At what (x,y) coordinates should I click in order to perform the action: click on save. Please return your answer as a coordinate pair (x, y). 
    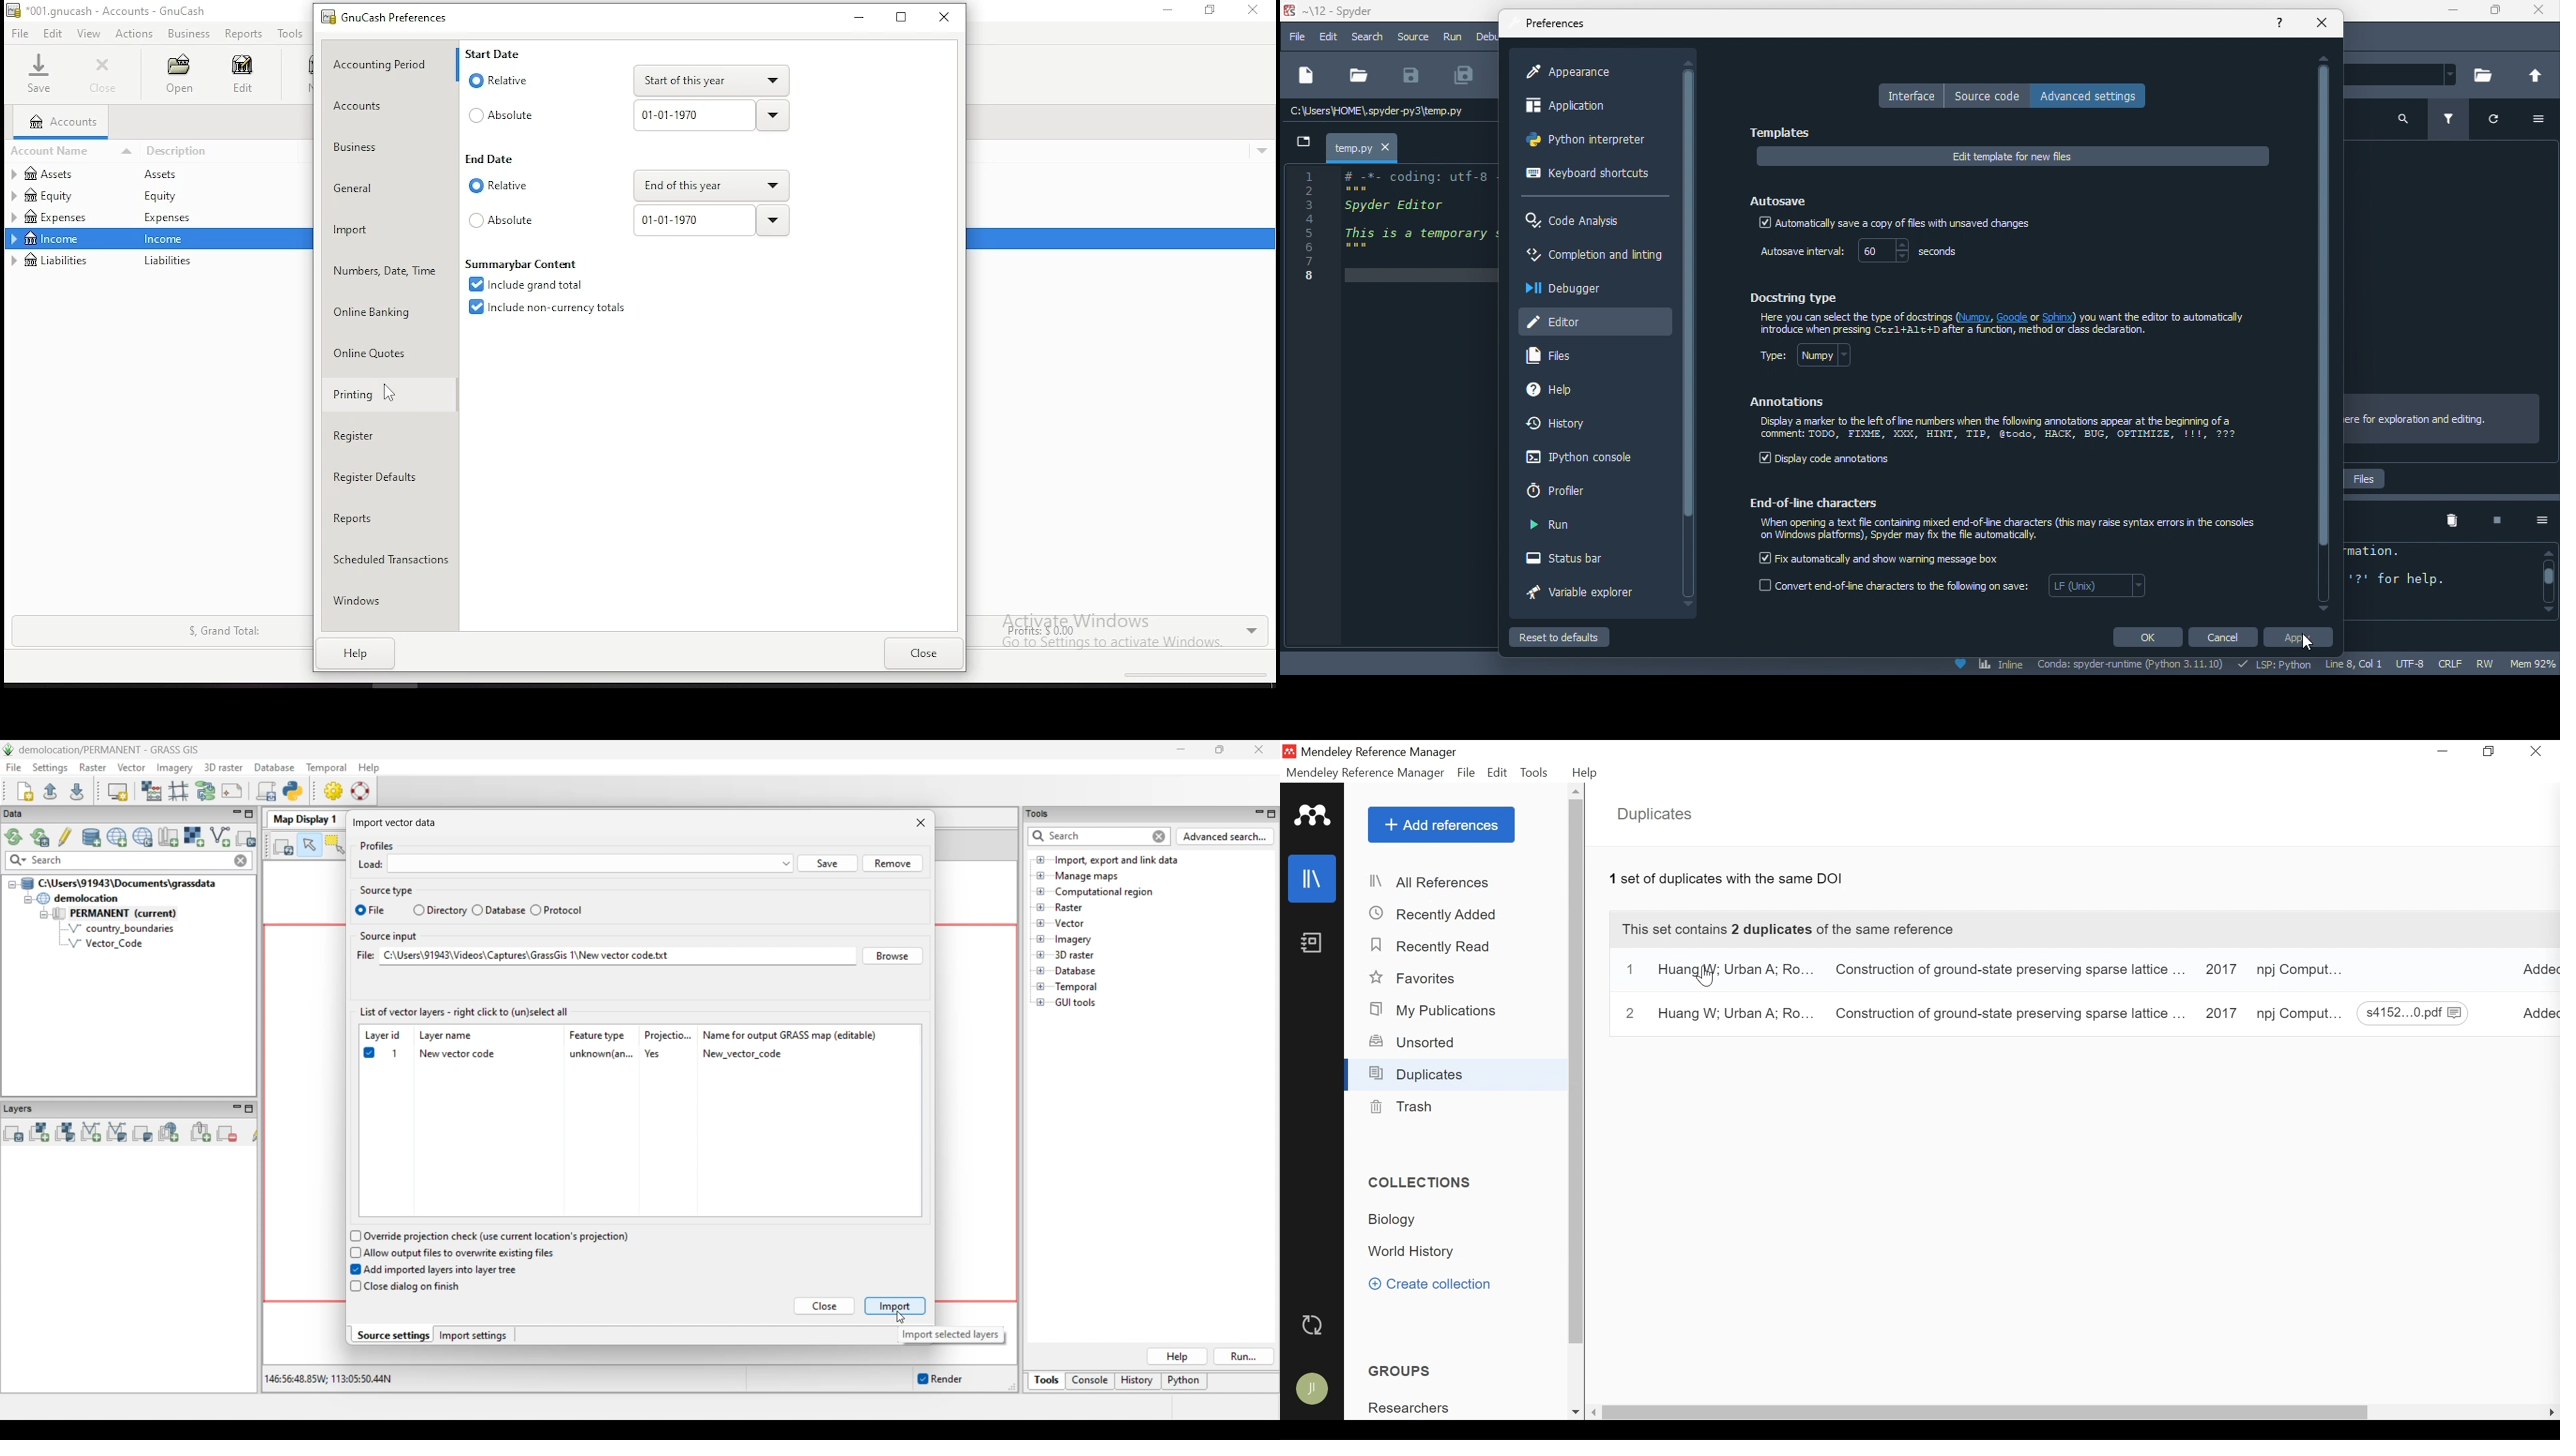
    Looking at the image, I should click on (38, 73).